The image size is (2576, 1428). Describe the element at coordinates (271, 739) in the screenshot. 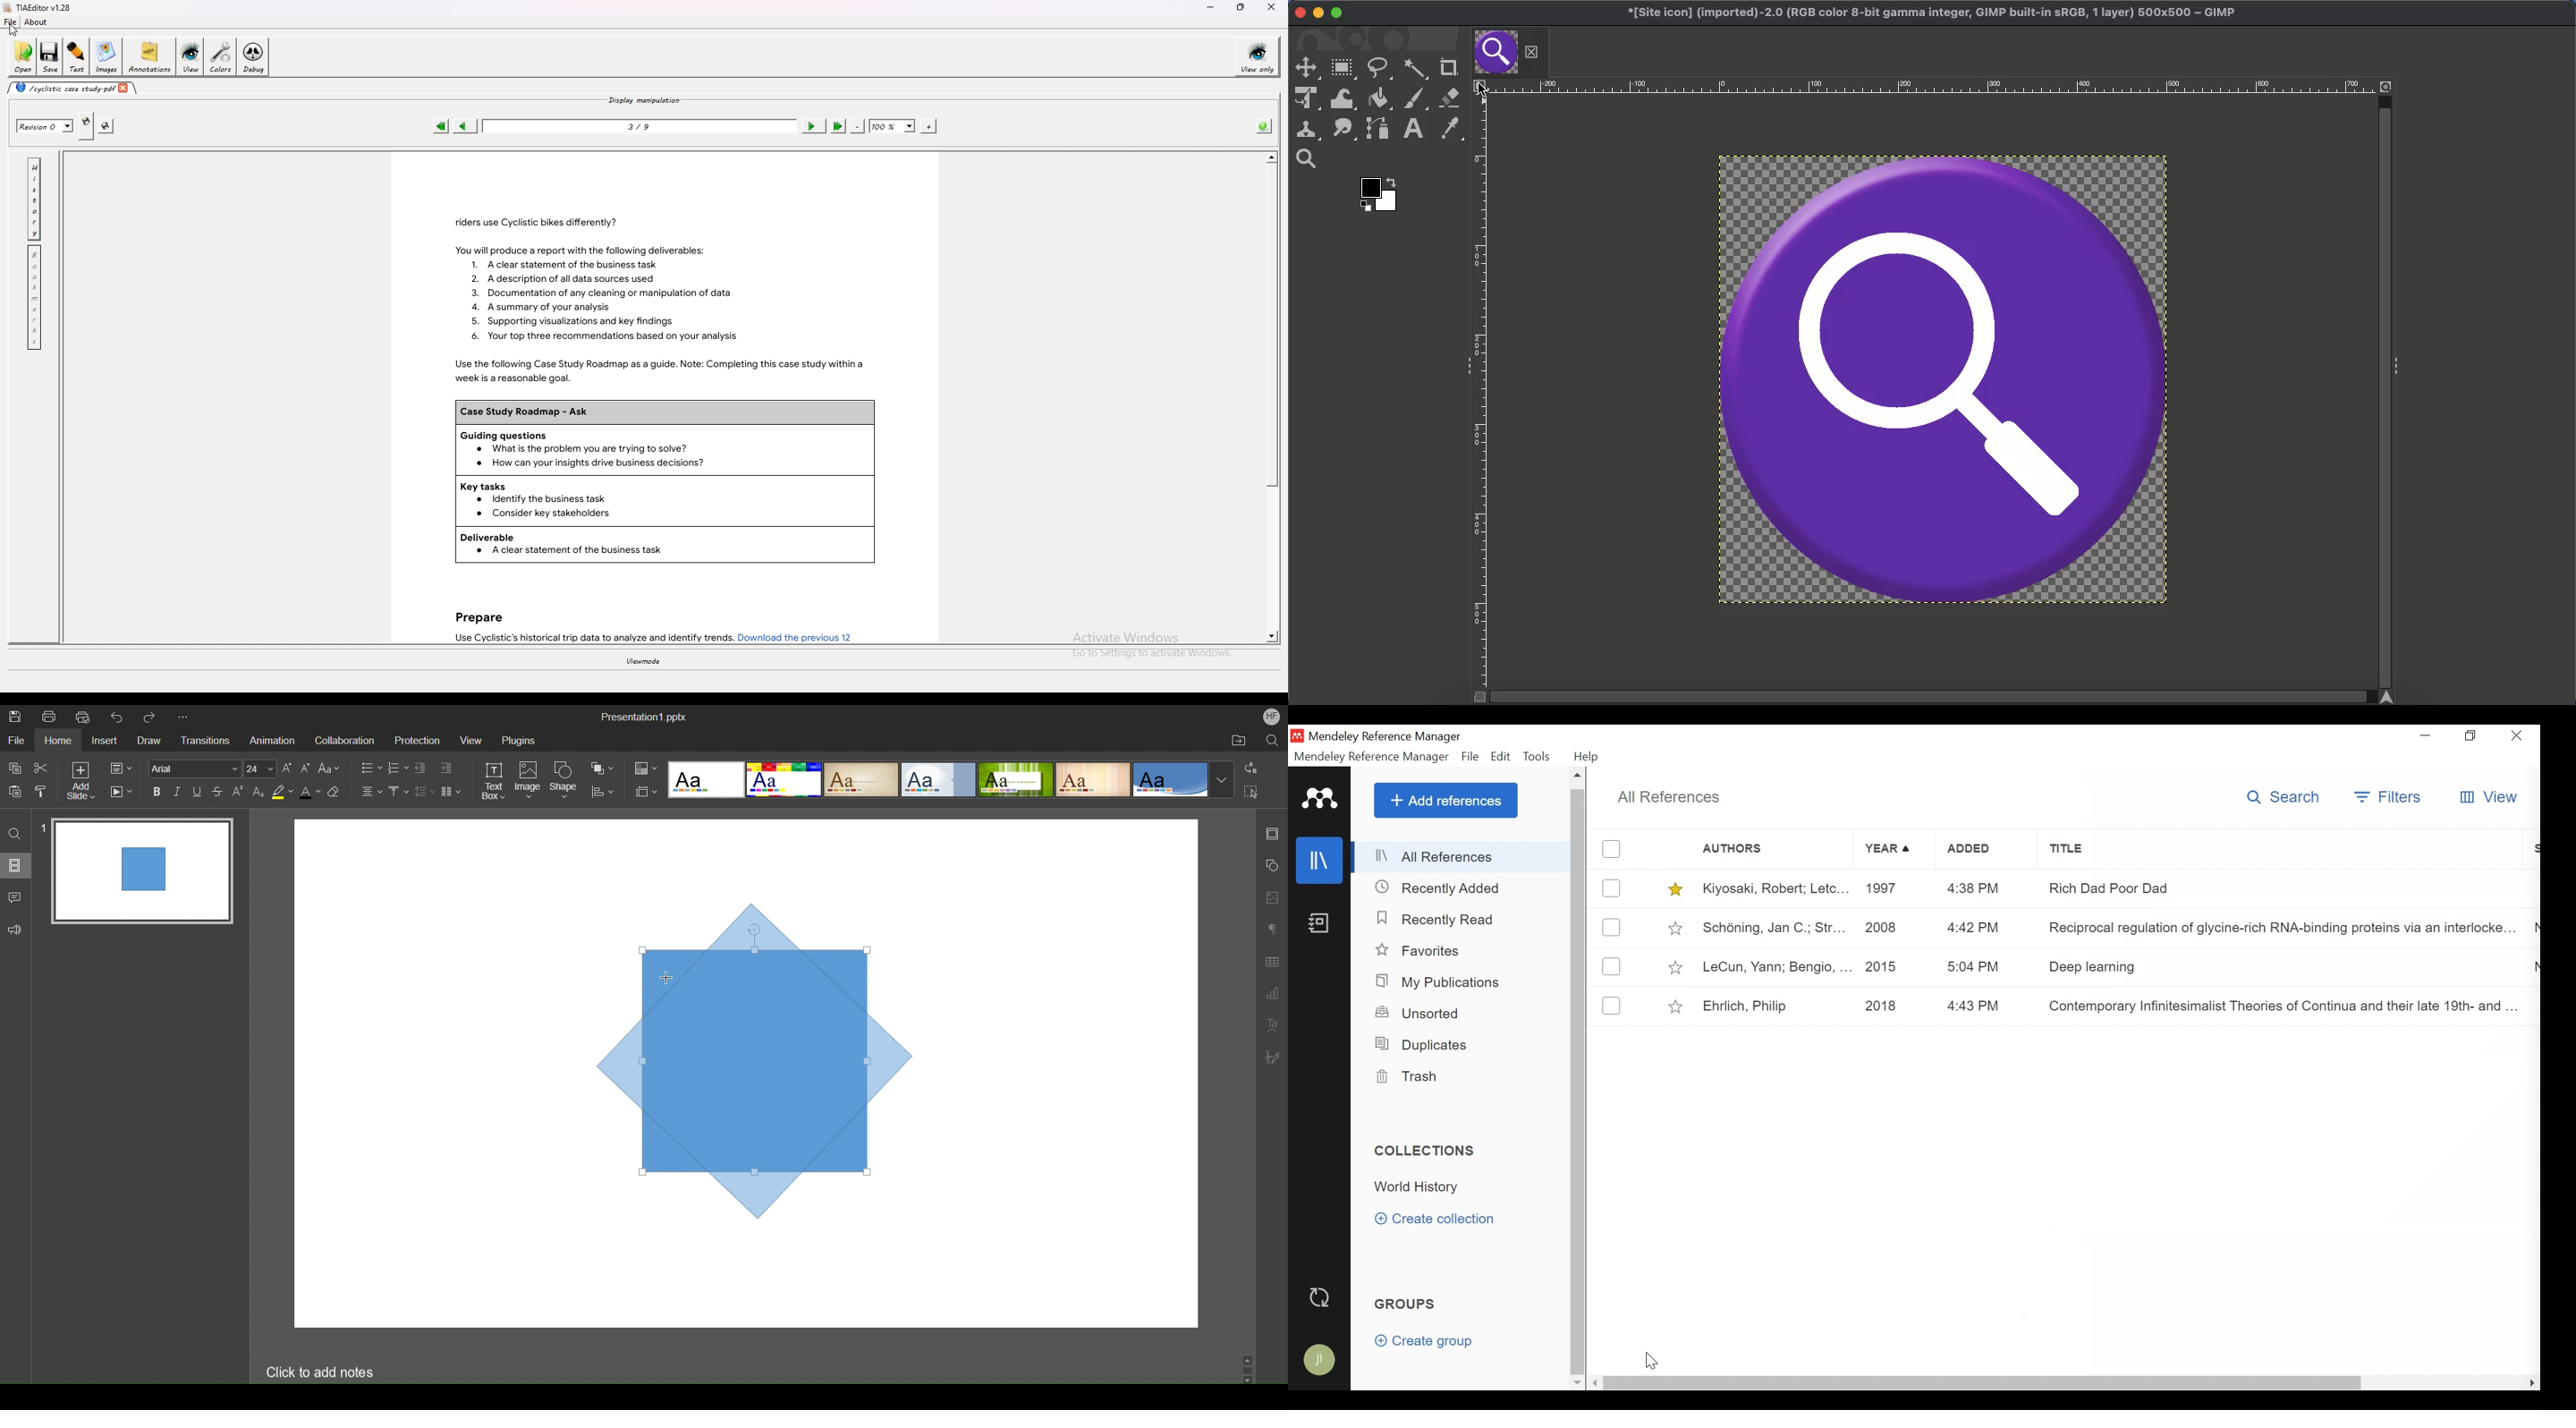

I see `Animation` at that location.